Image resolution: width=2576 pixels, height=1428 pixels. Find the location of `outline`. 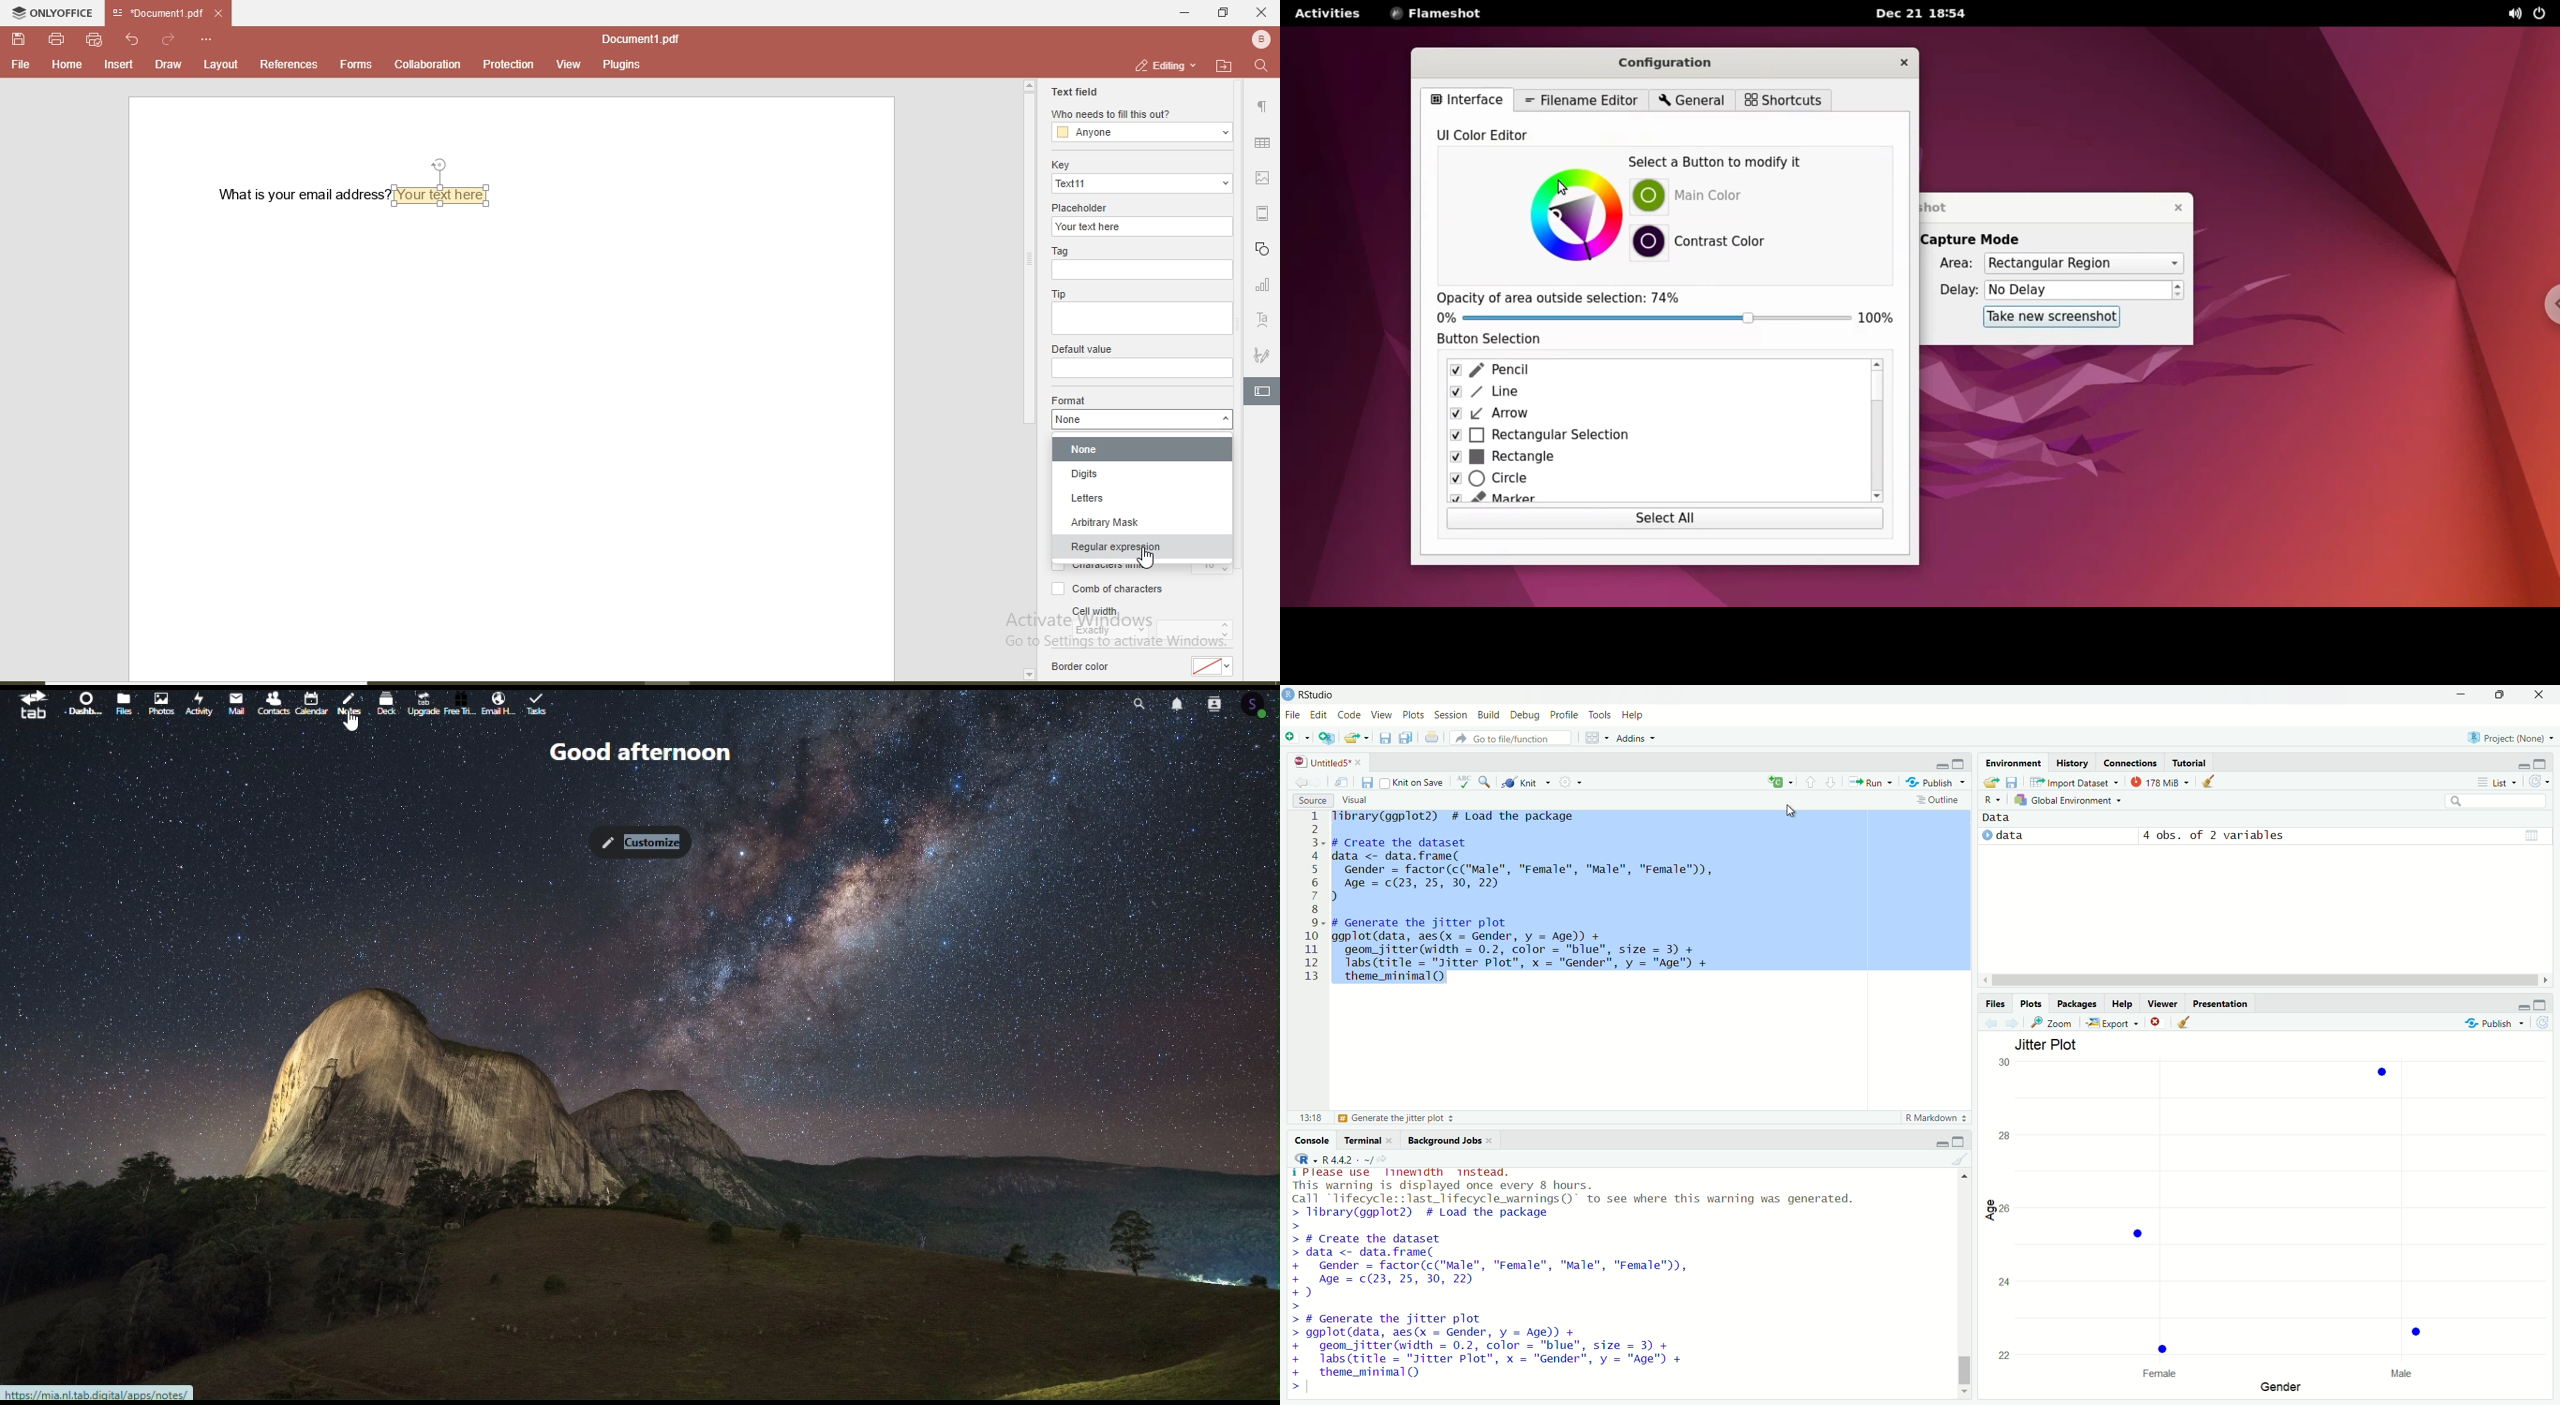

outline is located at coordinates (1938, 800).